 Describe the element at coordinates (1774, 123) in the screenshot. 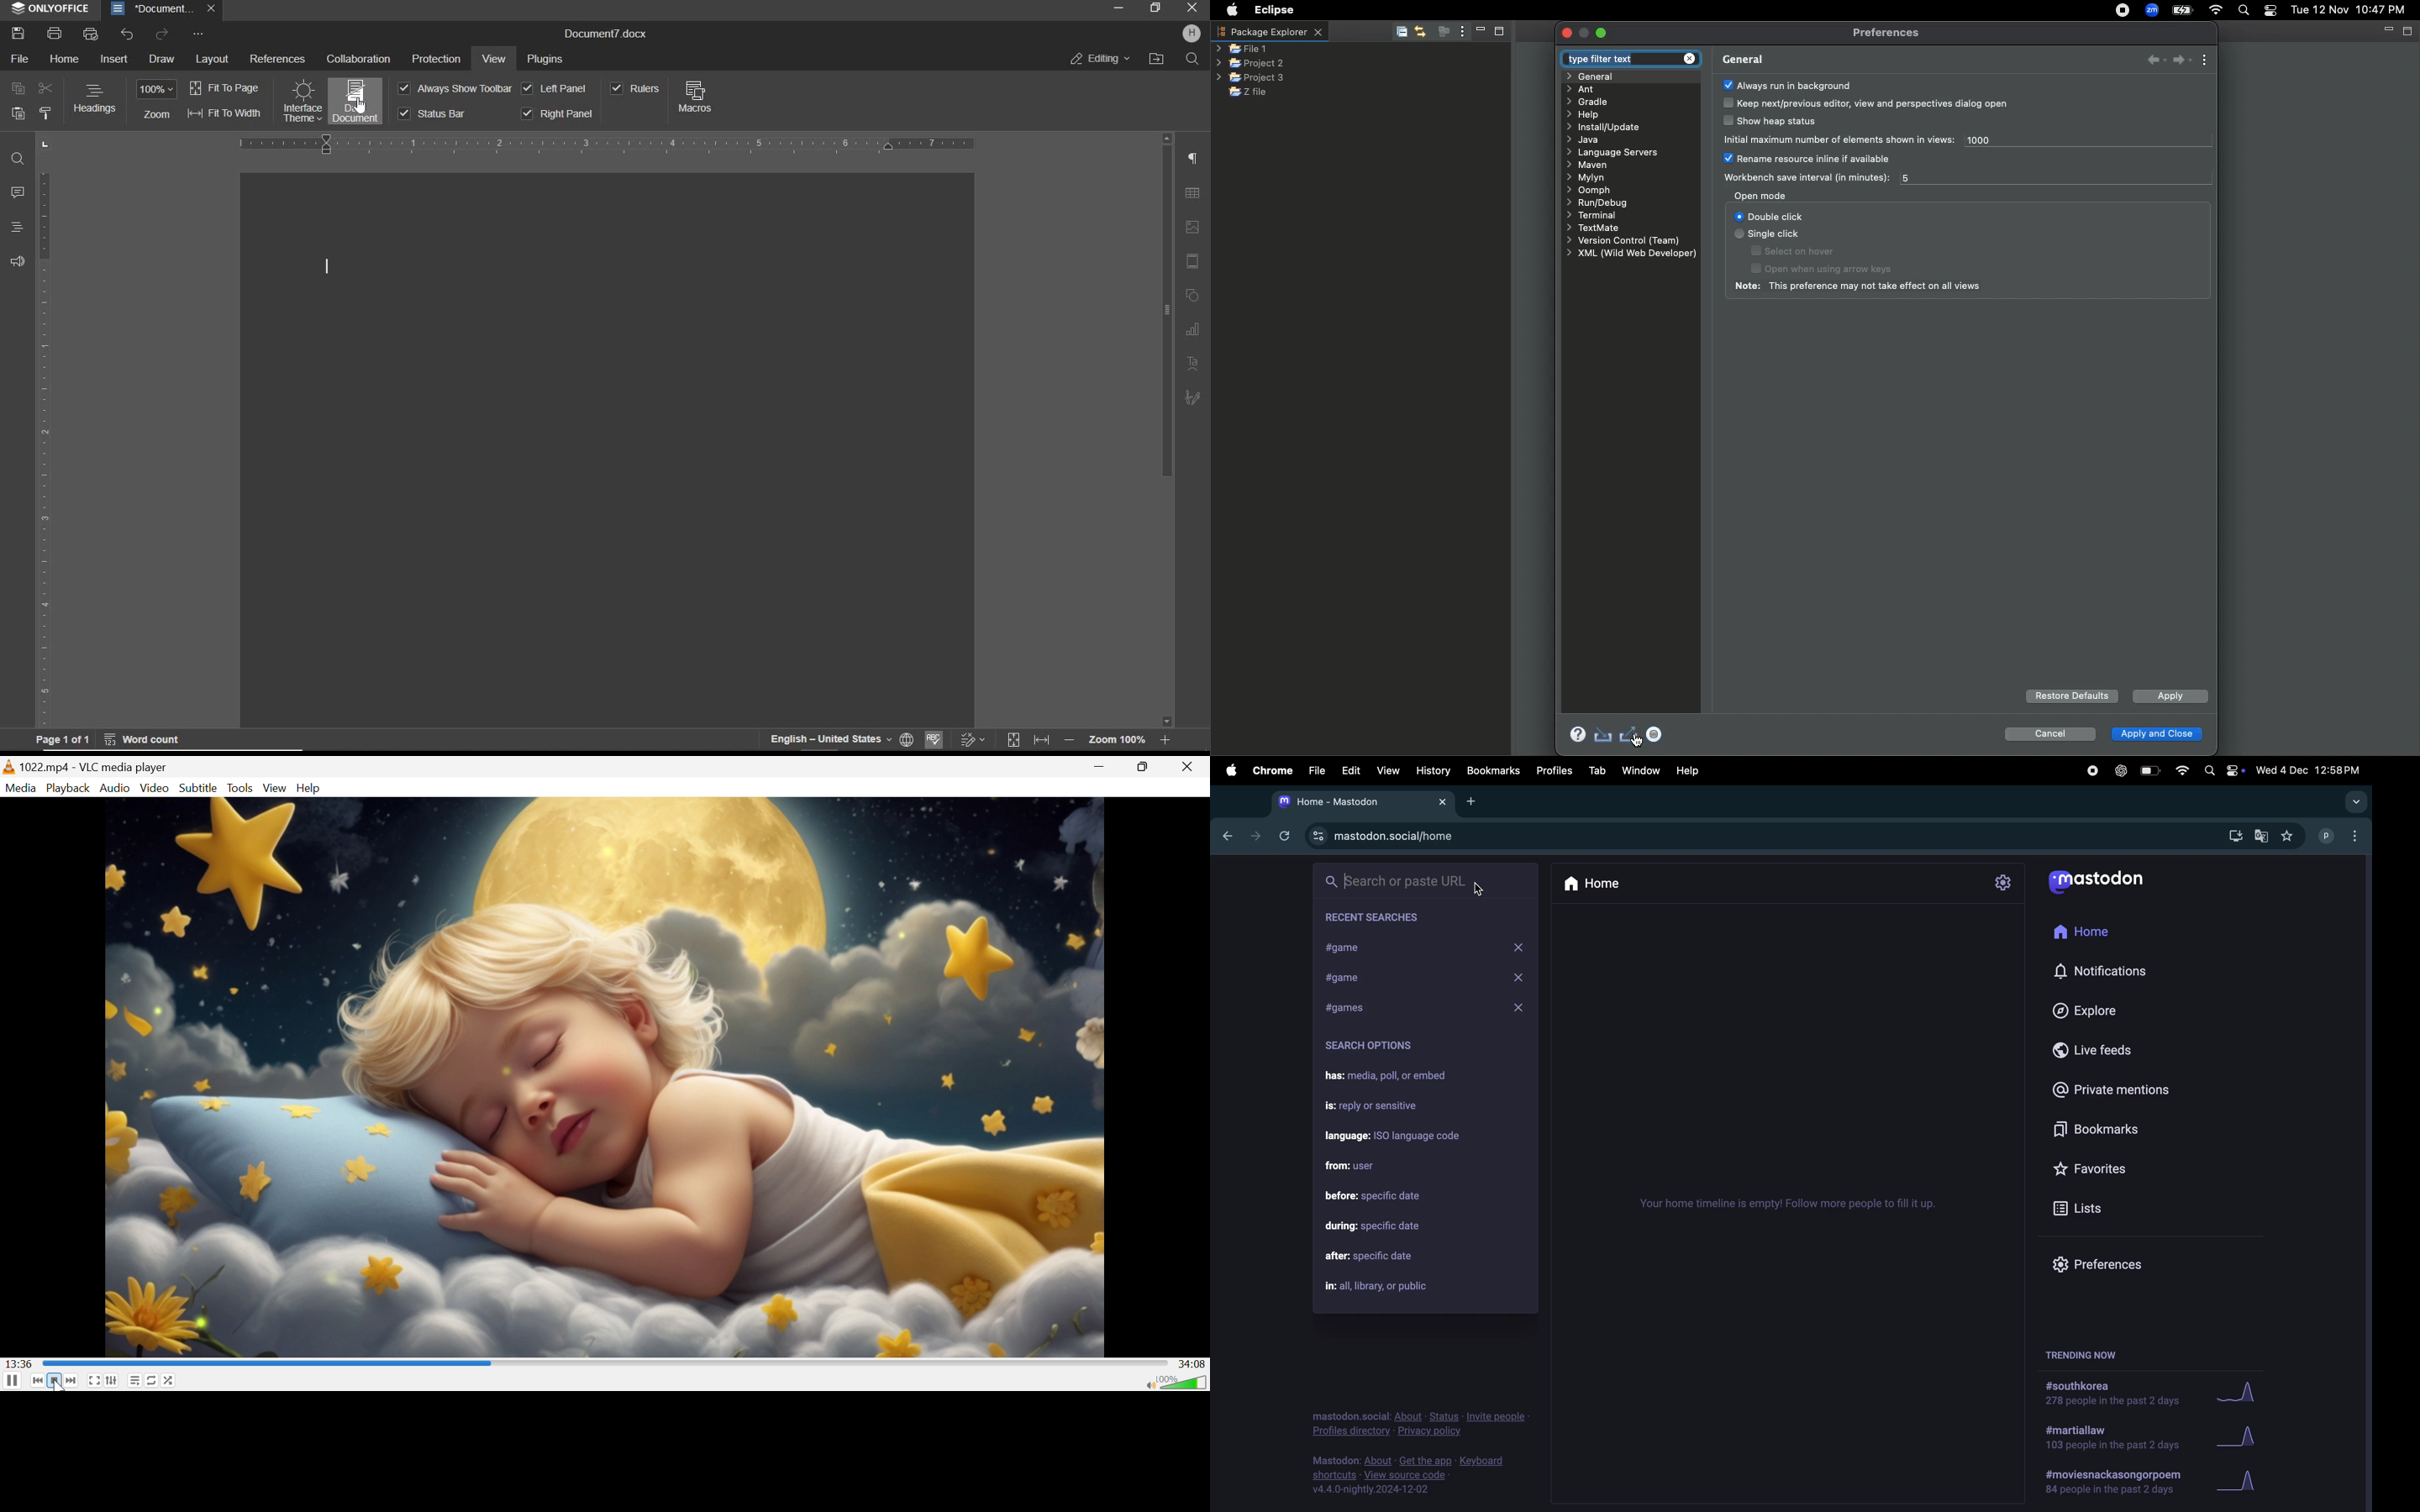

I see `Show heap status` at that location.